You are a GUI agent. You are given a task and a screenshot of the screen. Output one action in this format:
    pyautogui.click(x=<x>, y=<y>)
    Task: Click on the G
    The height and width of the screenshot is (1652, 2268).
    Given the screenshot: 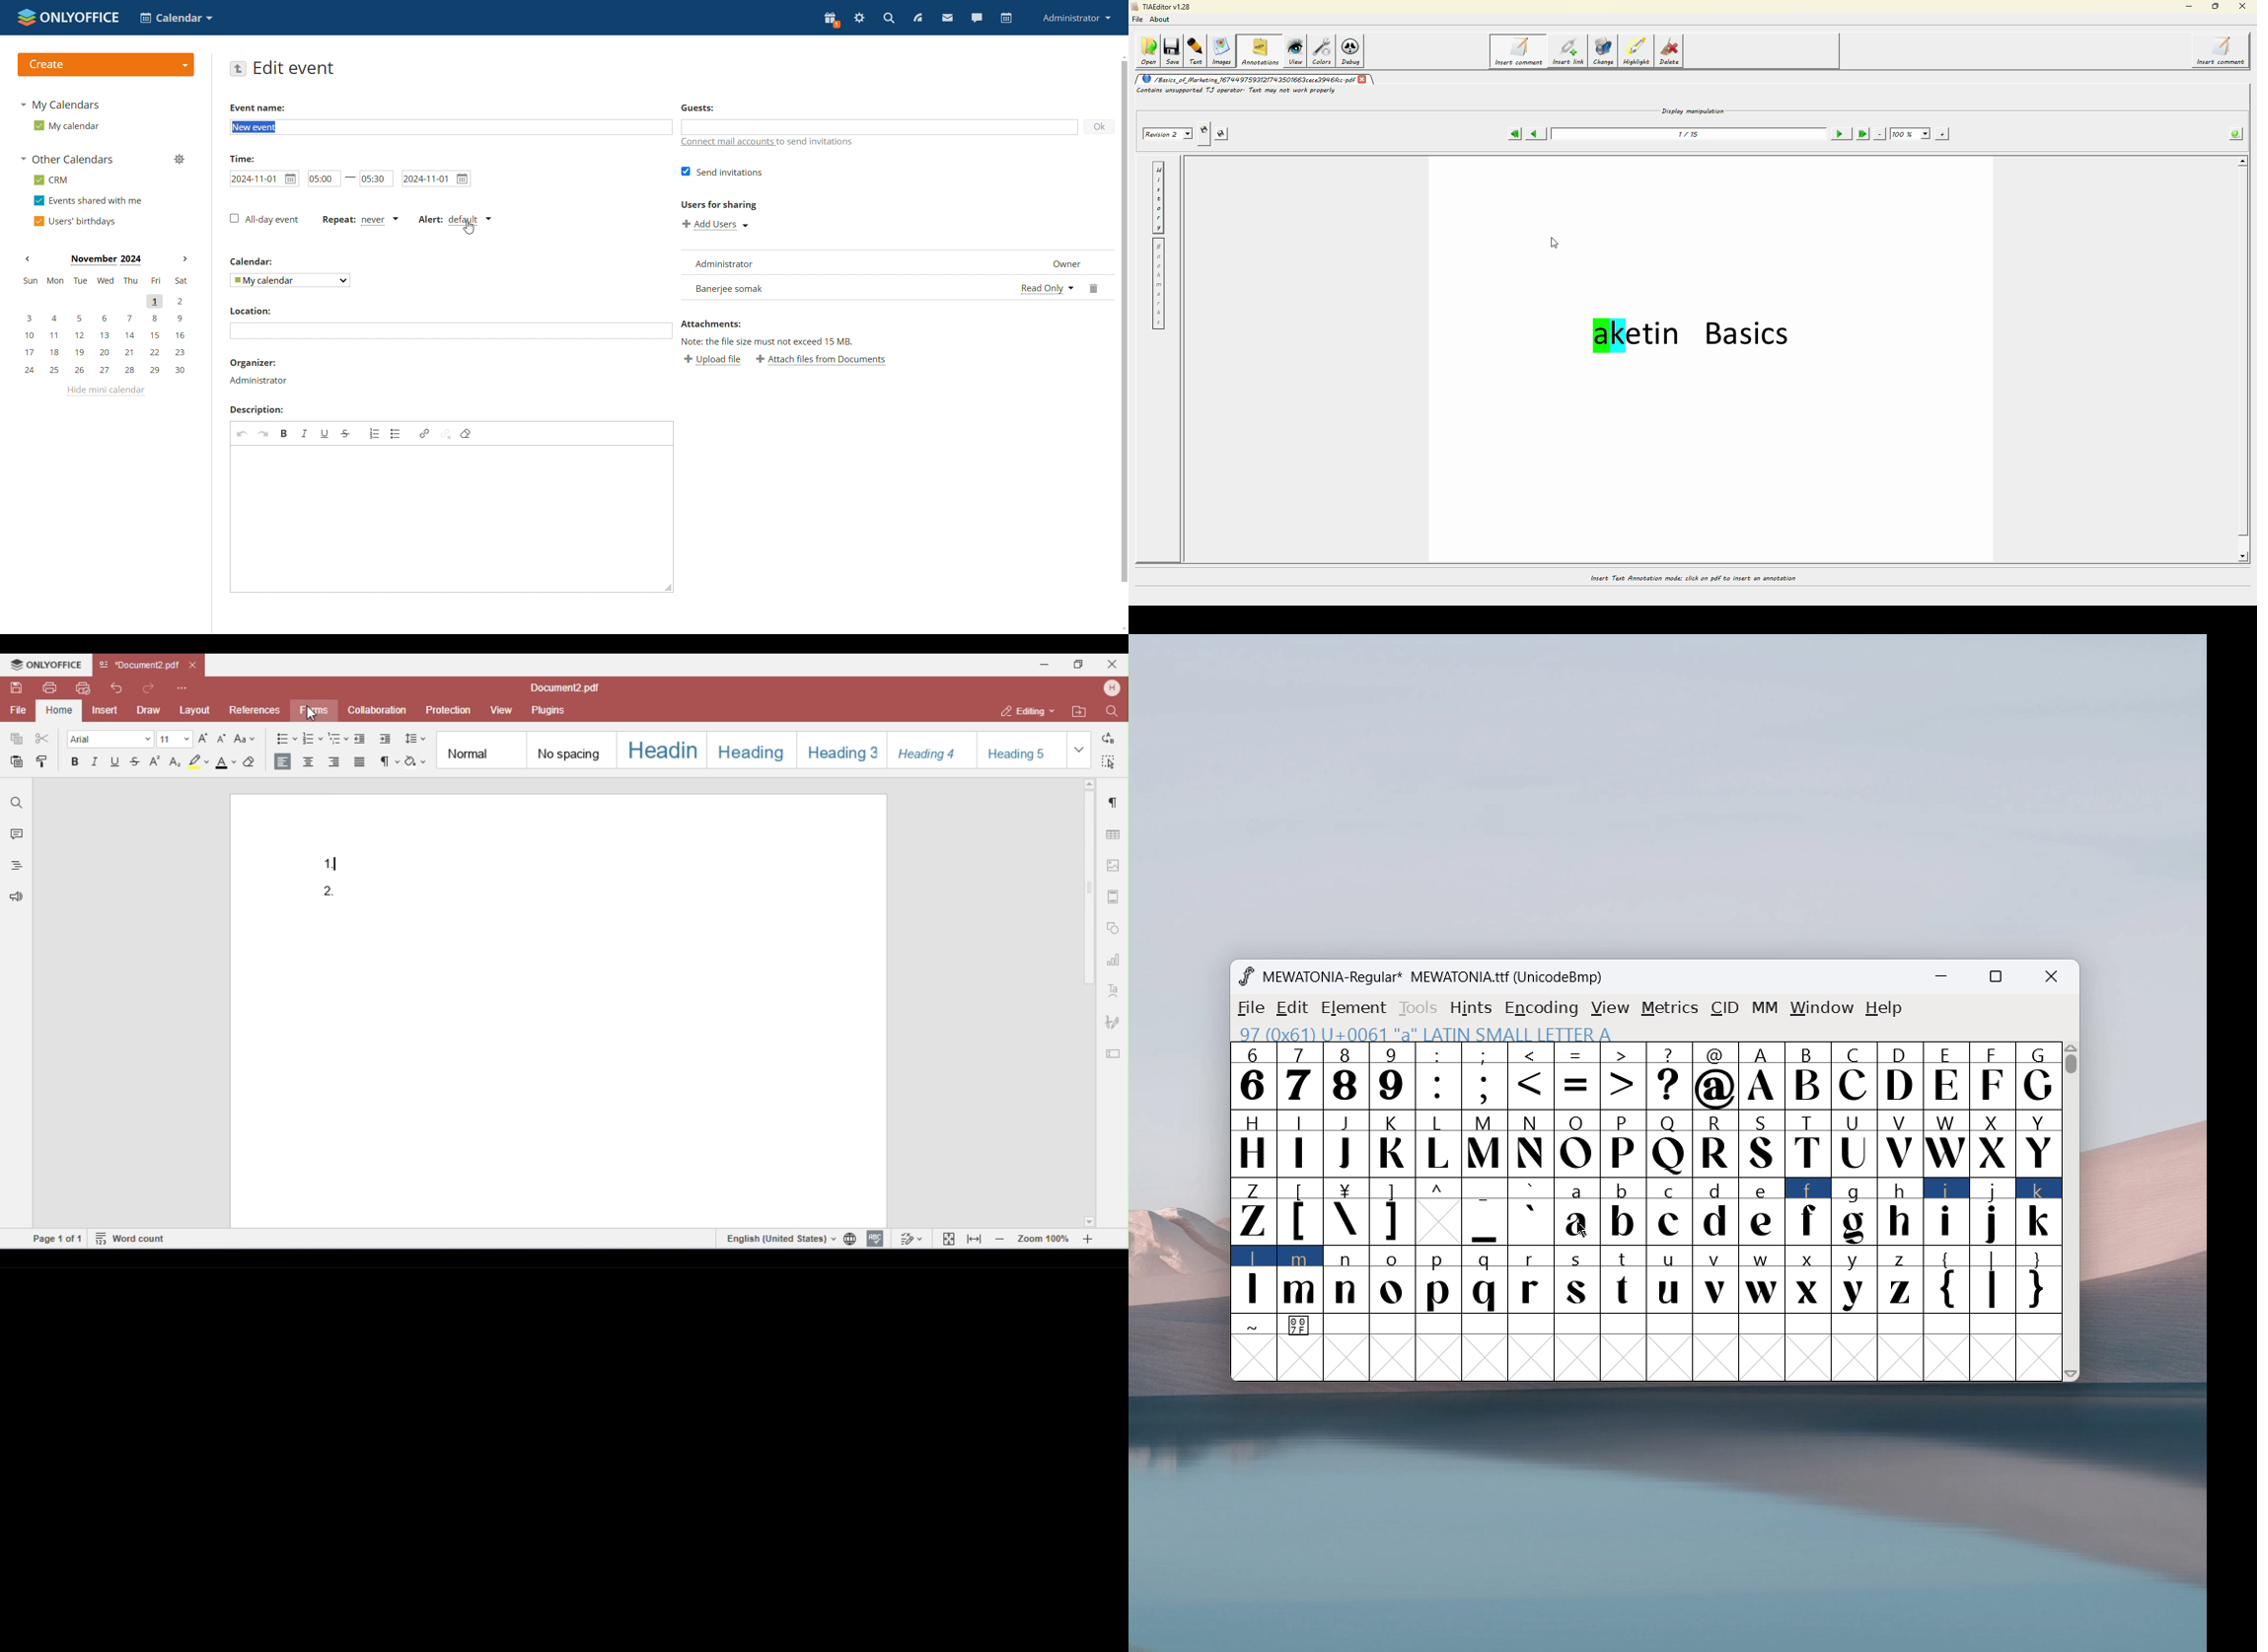 What is the action you would take?
    pyautogui.click(x=2038, y=1075)
    